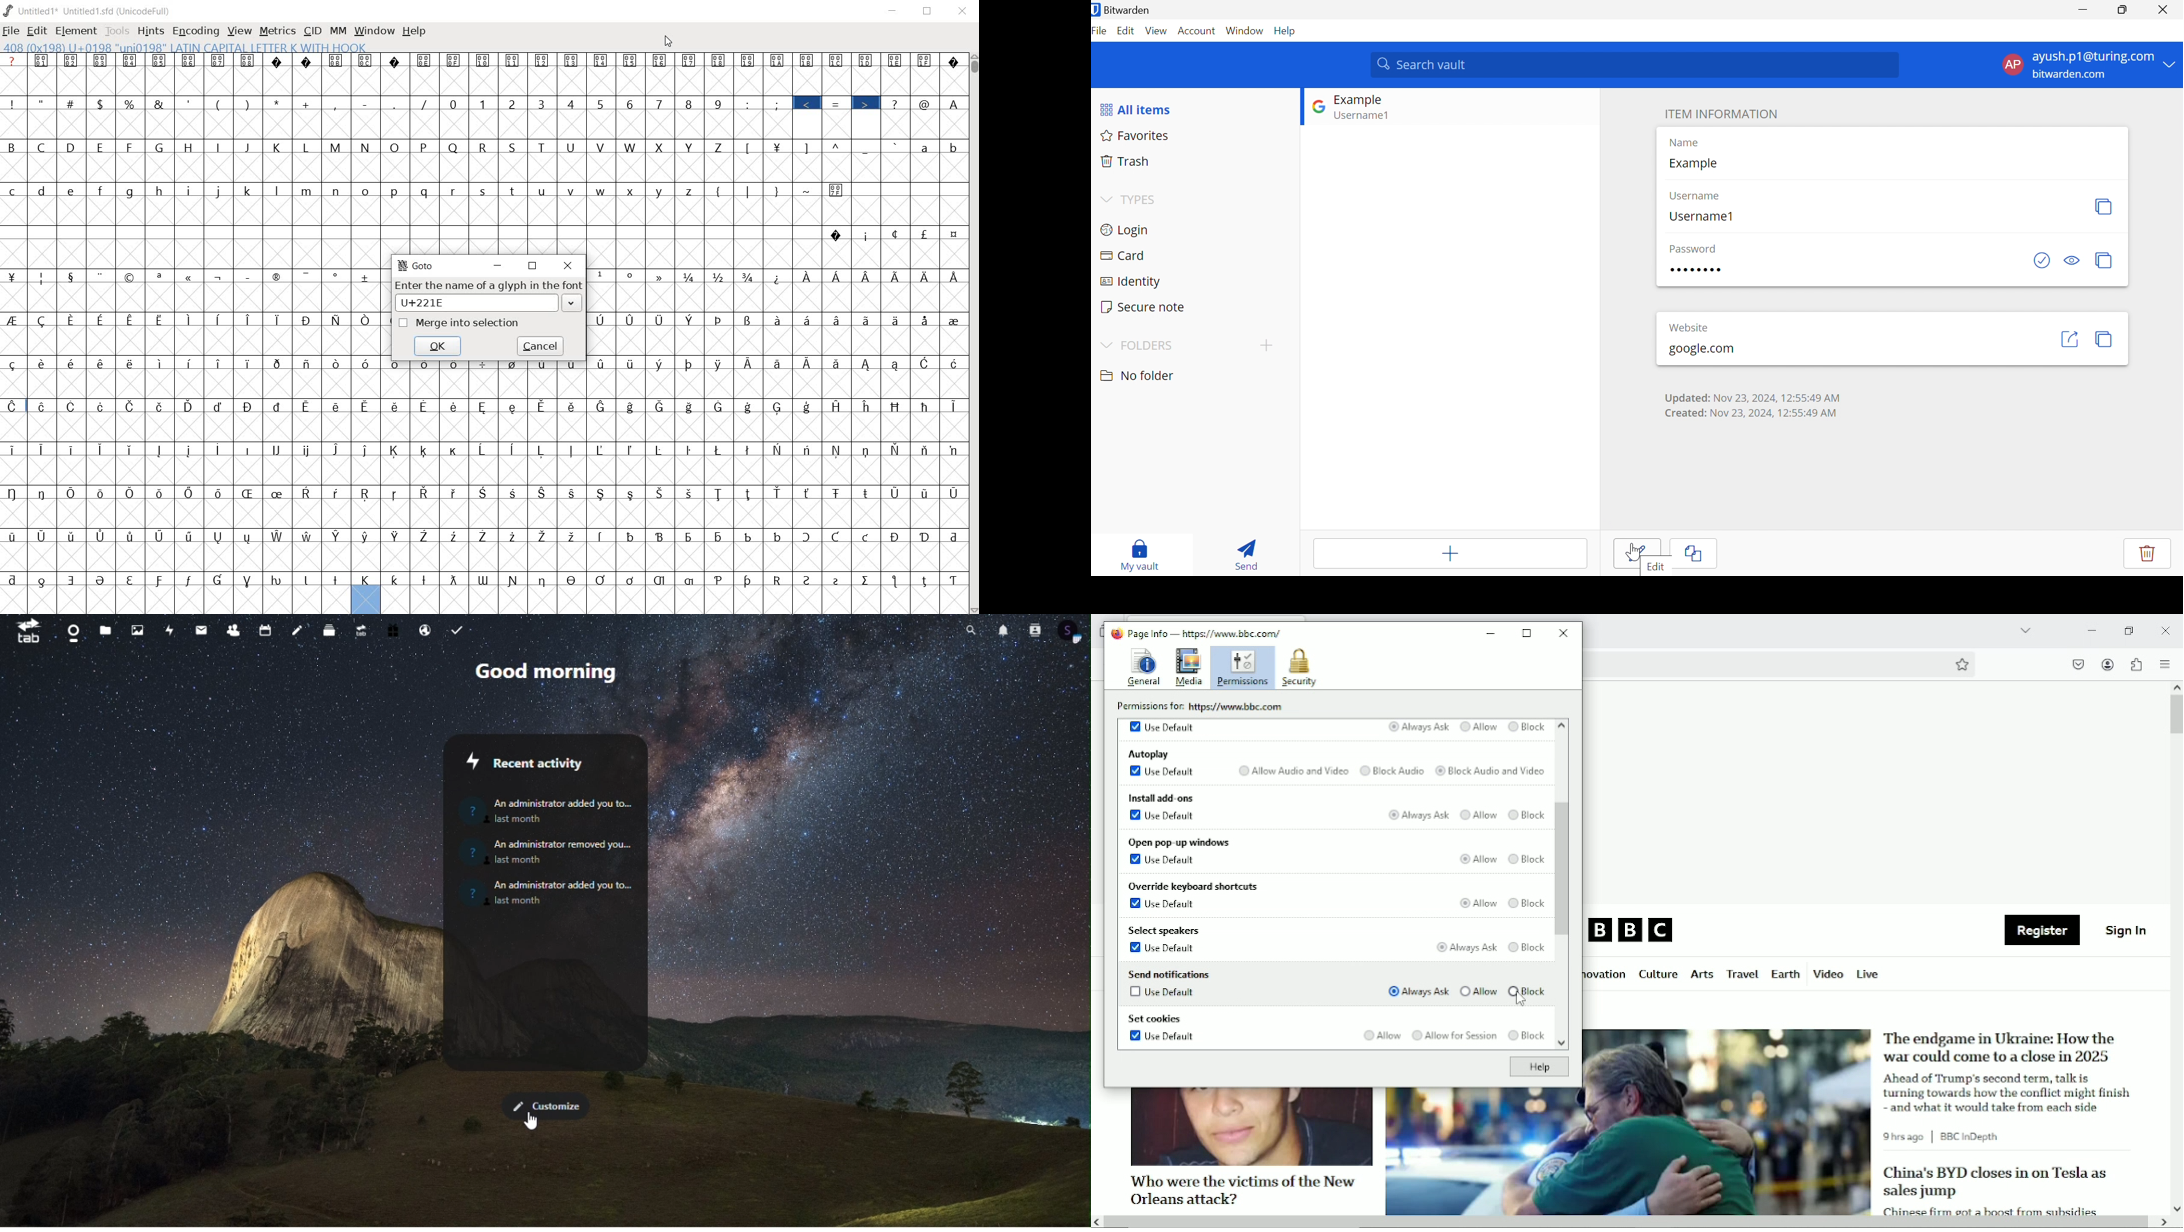 The height and width of the screenshot is (1232, 2184). What do you see at coordinates (1784, 974) in the screenshot?
I see `Earth` at bounding box center [1784, 974].